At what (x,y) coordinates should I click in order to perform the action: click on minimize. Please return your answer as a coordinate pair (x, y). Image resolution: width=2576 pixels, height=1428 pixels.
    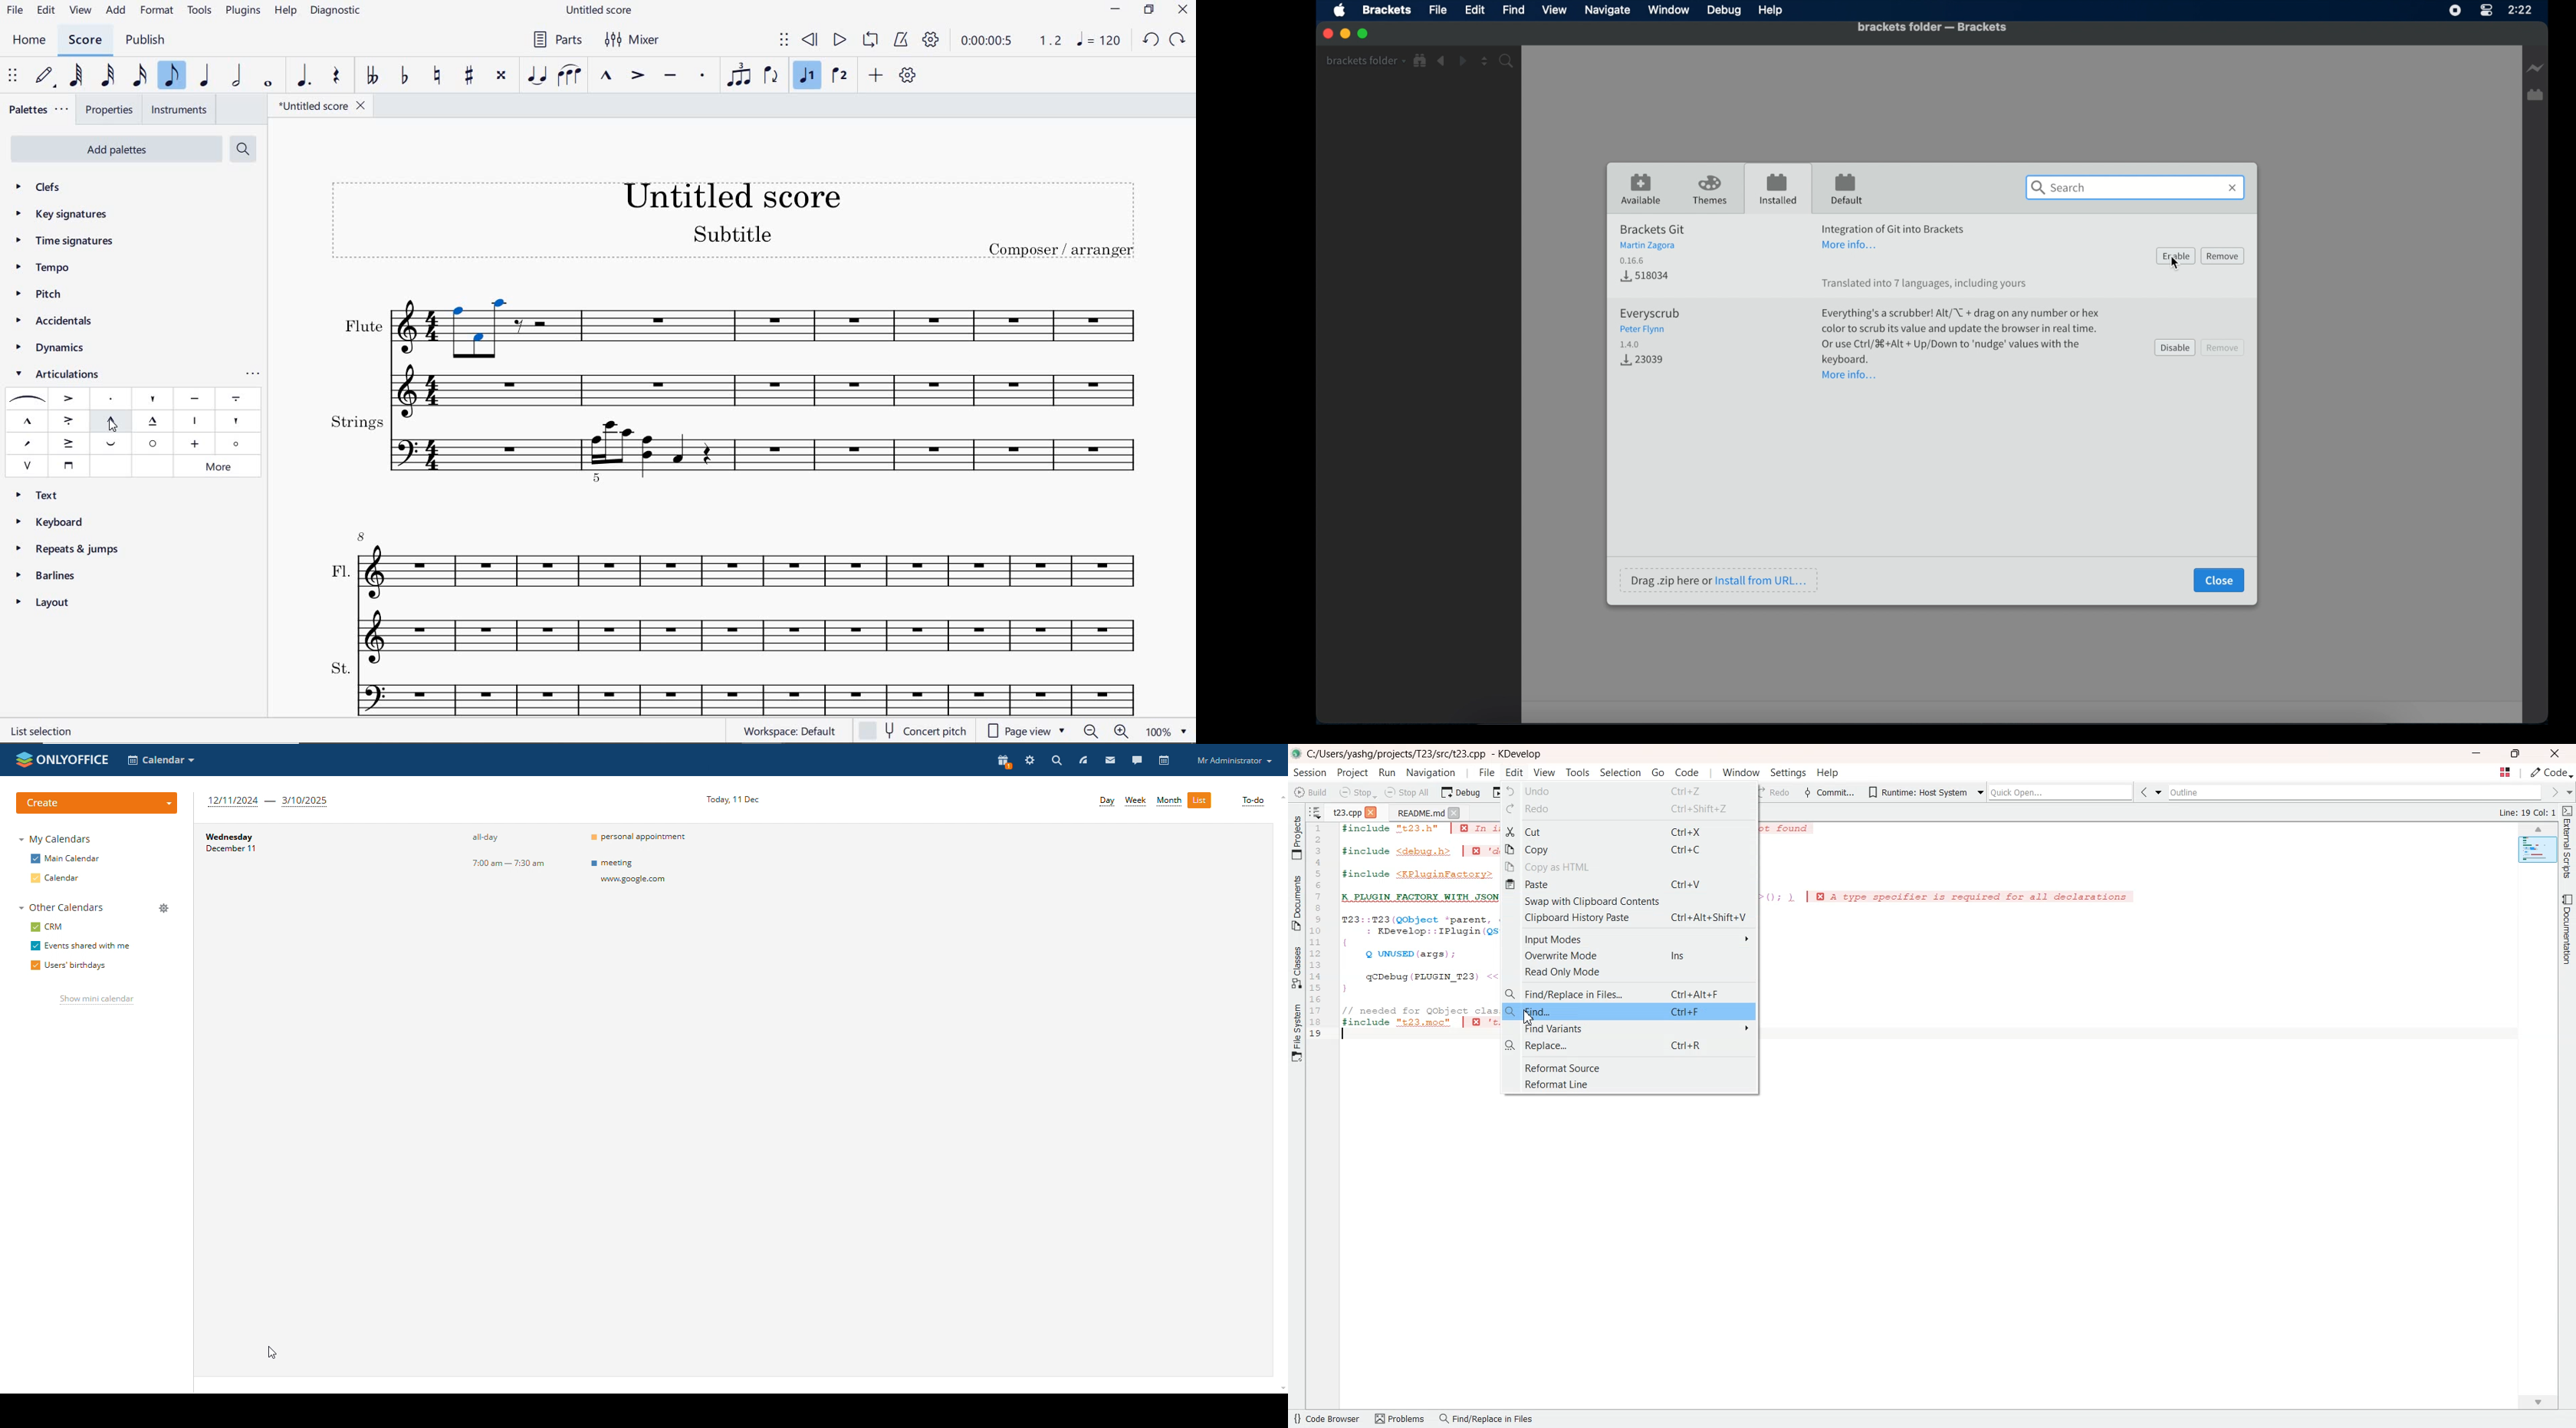
    Looking at the image, I should click on (1116, 9).